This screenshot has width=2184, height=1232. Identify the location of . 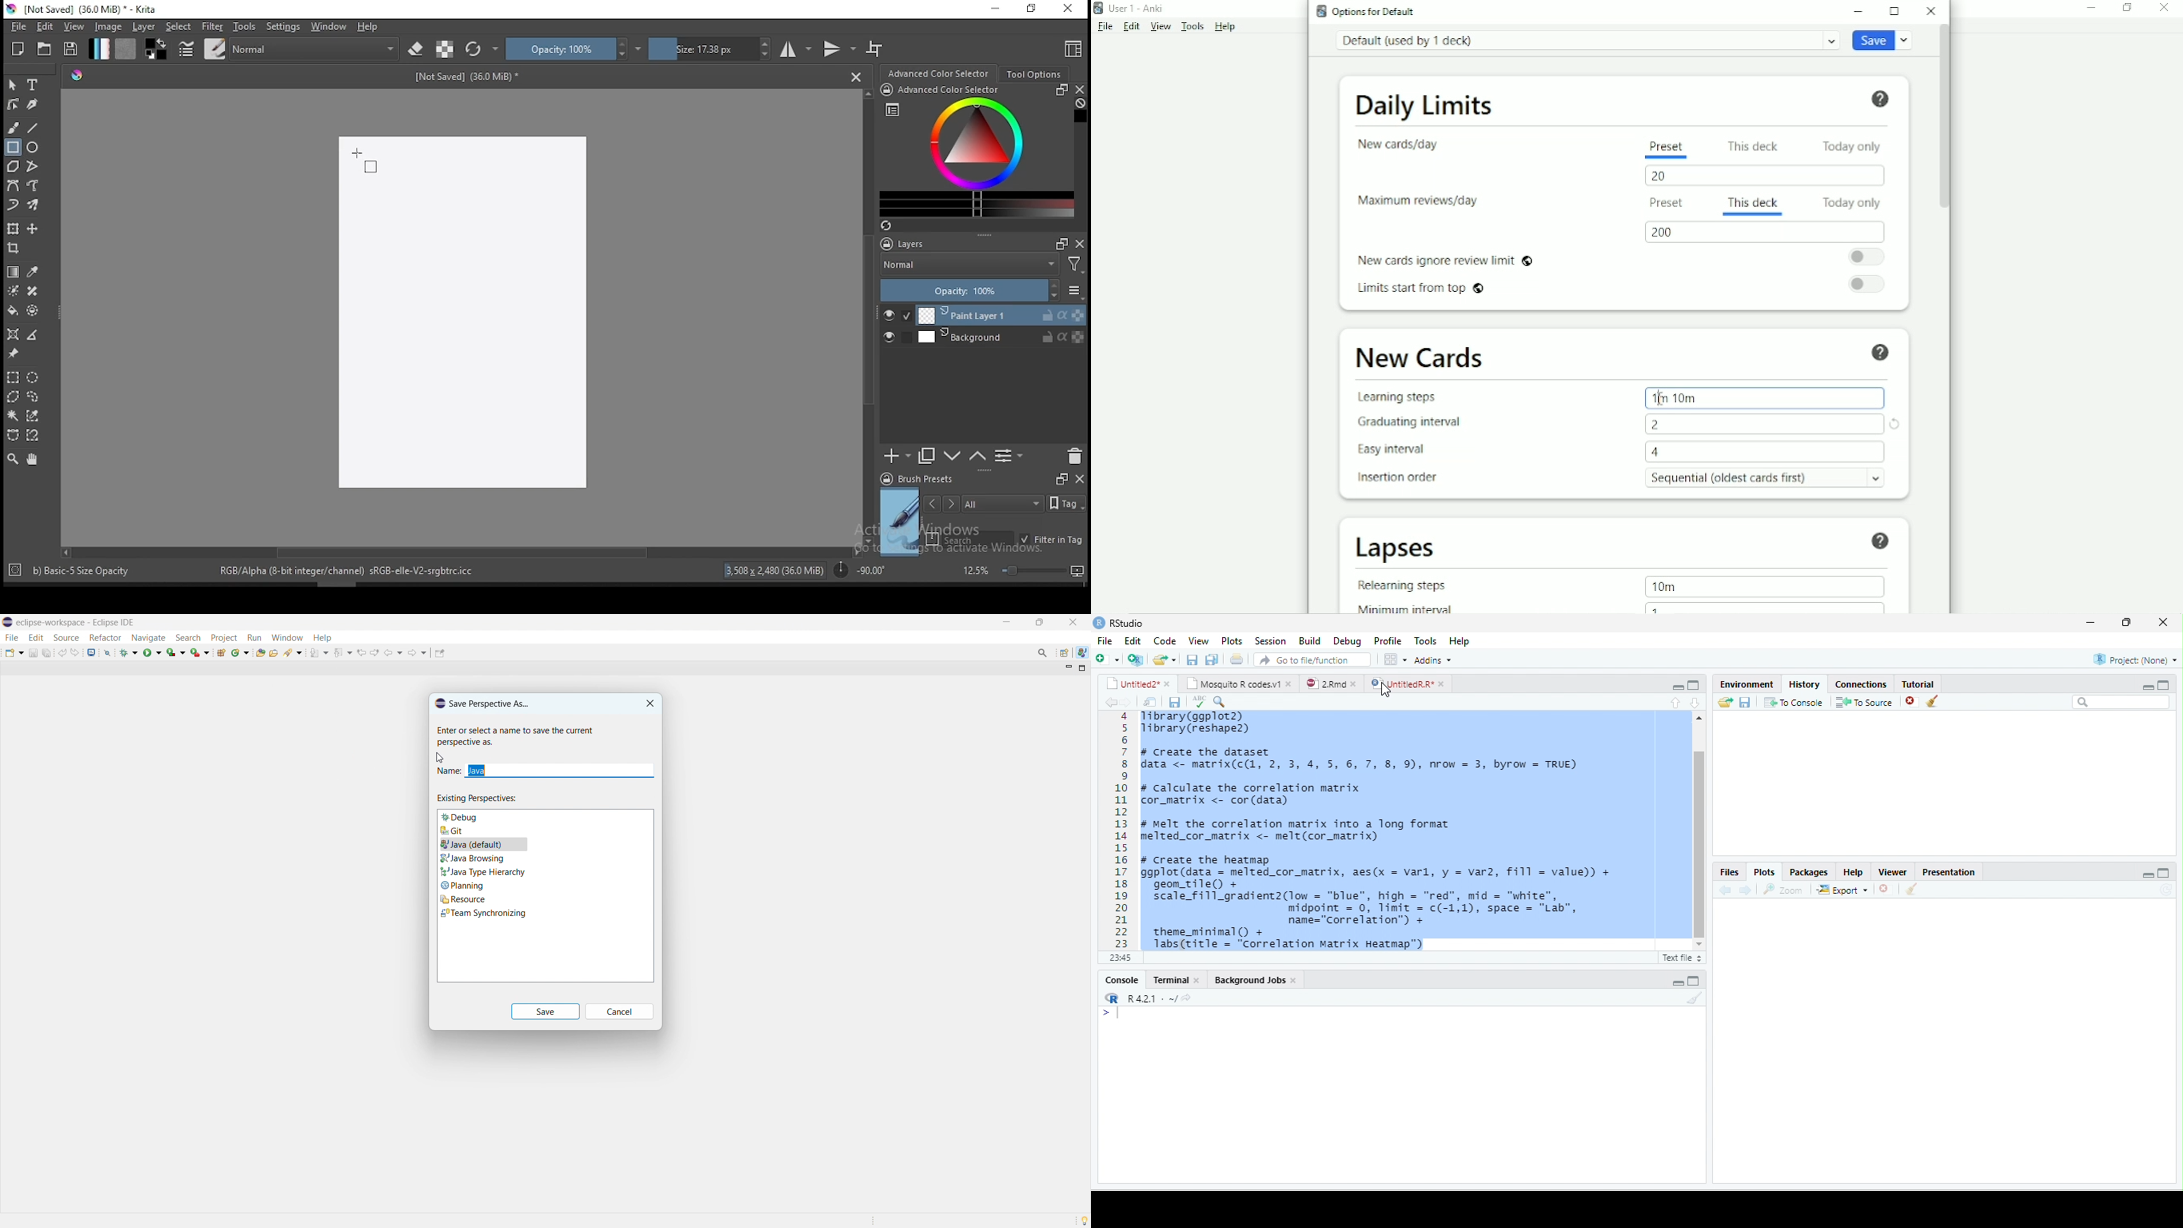
(1700, 701).